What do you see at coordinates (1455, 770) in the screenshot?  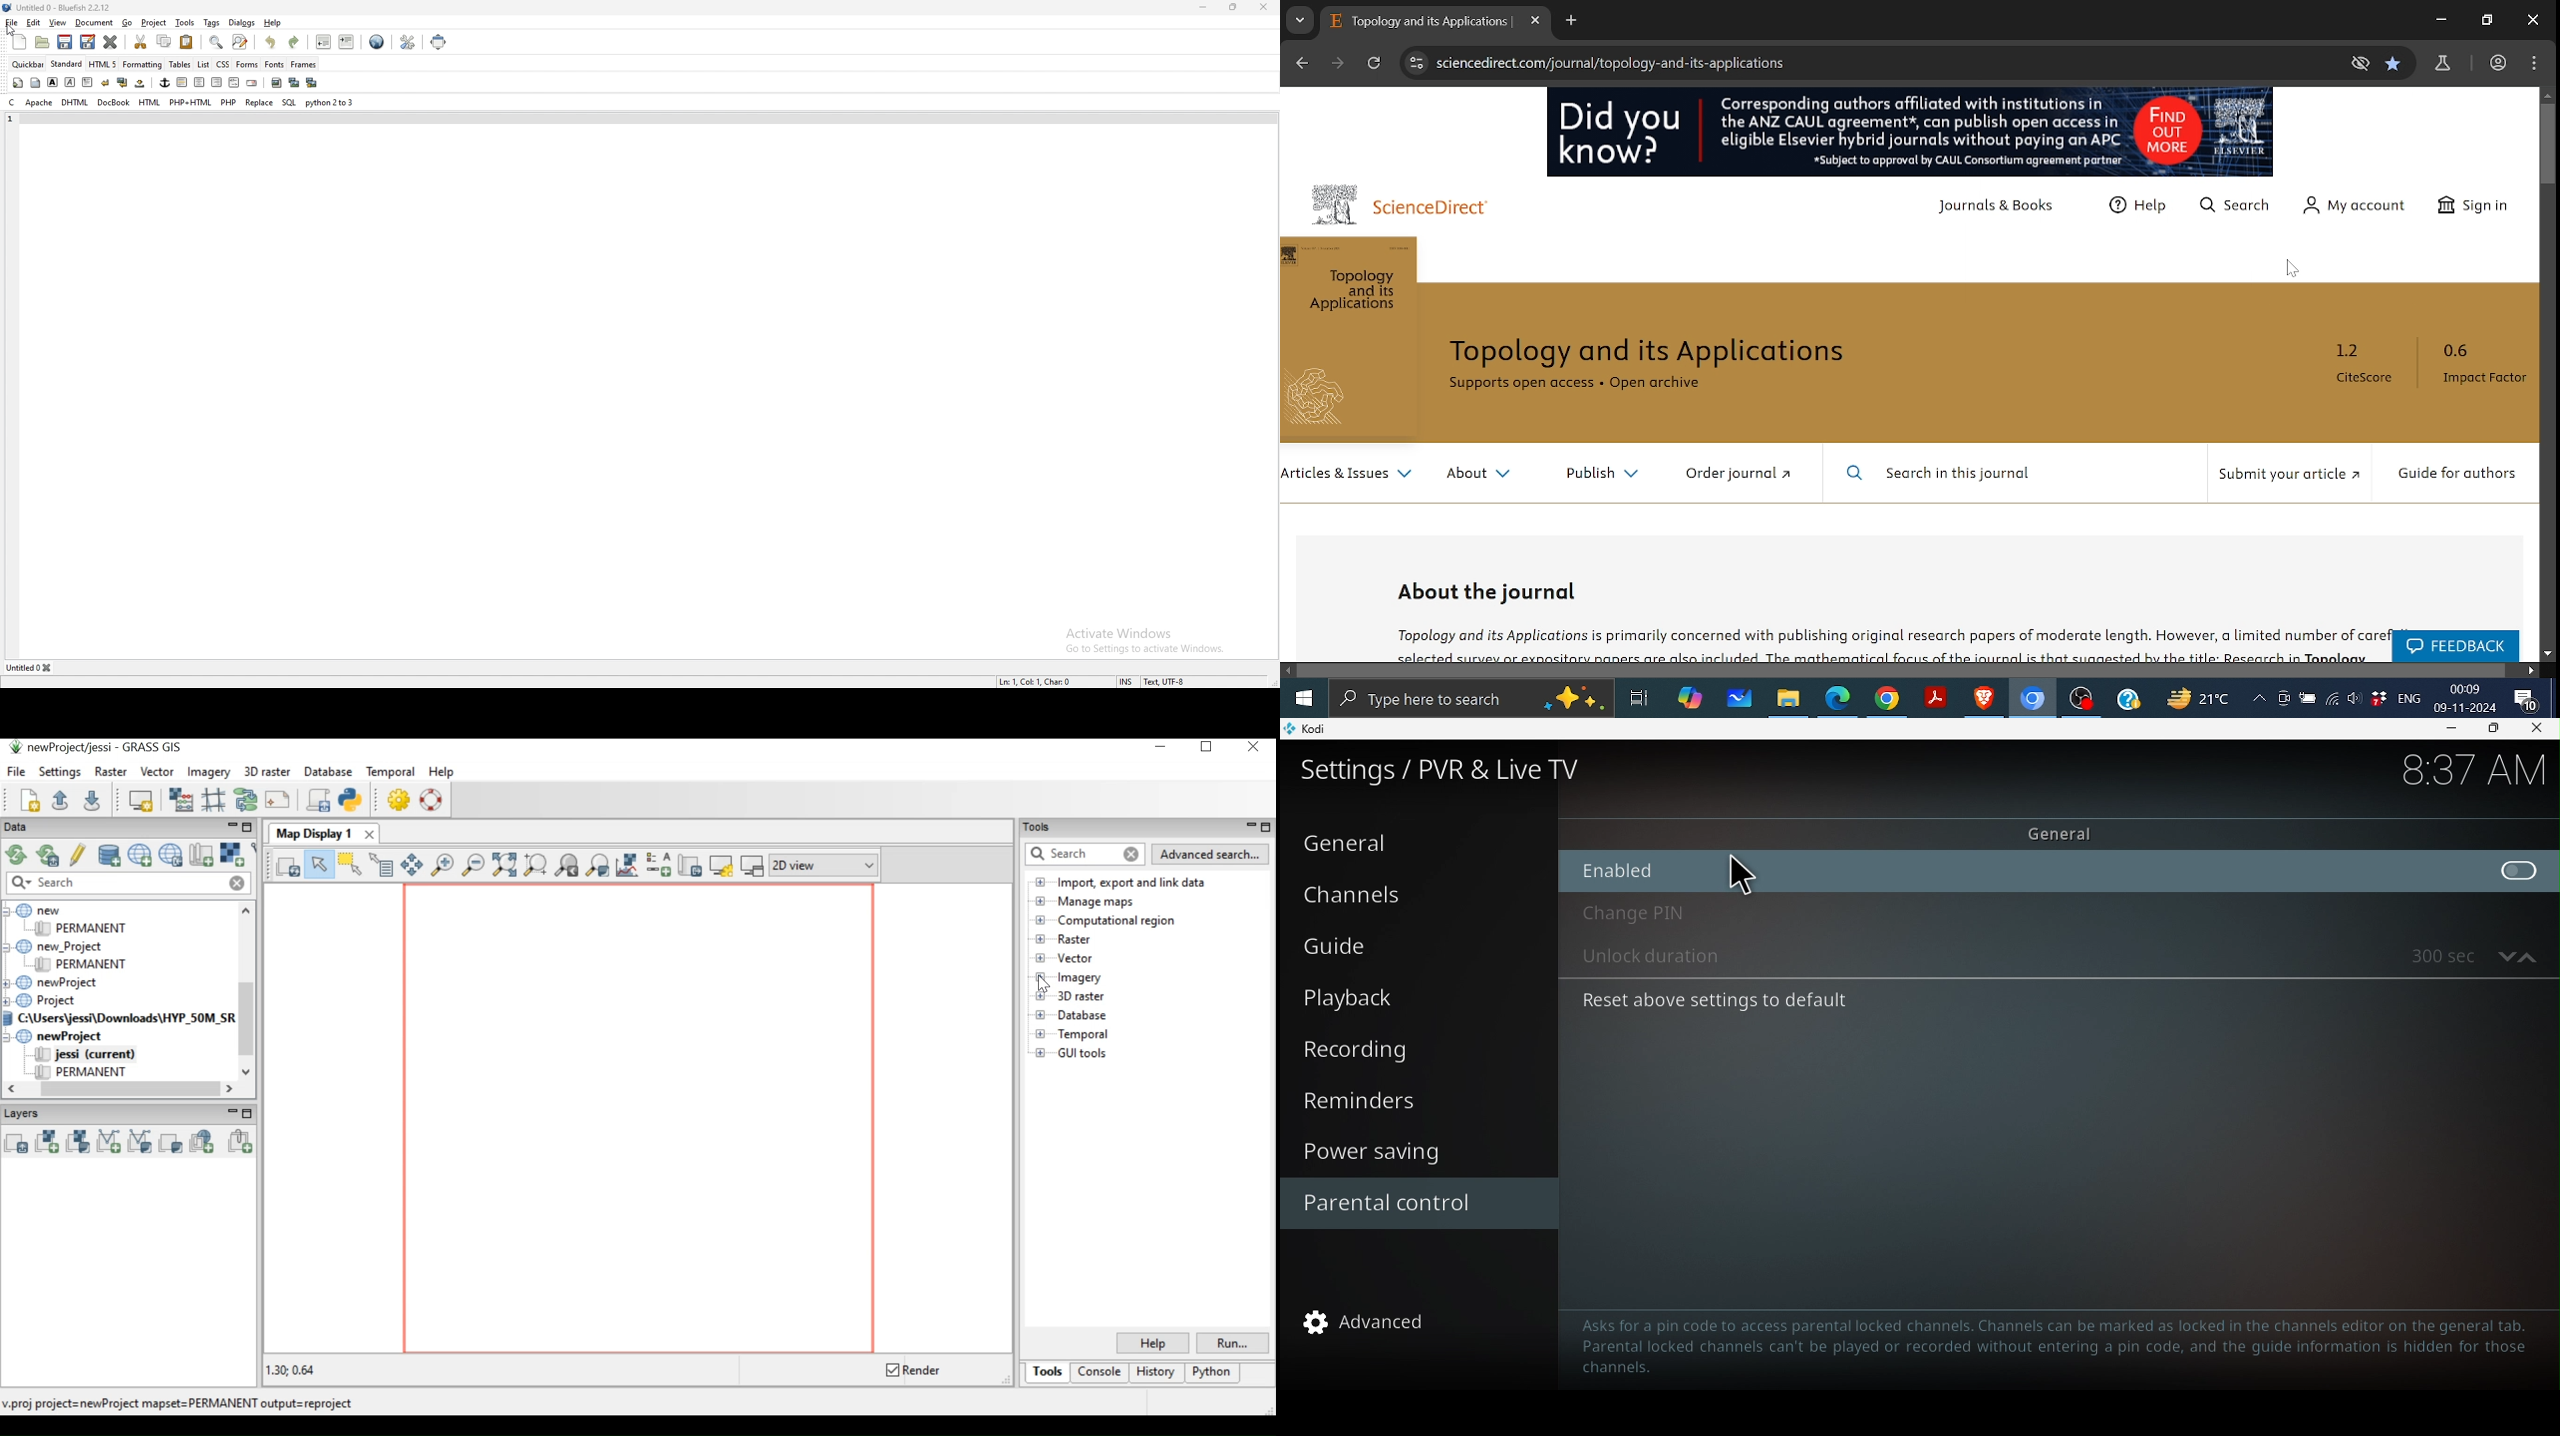 I see `Settings/PVR and Live TV` at bounding box center [1455, 770].